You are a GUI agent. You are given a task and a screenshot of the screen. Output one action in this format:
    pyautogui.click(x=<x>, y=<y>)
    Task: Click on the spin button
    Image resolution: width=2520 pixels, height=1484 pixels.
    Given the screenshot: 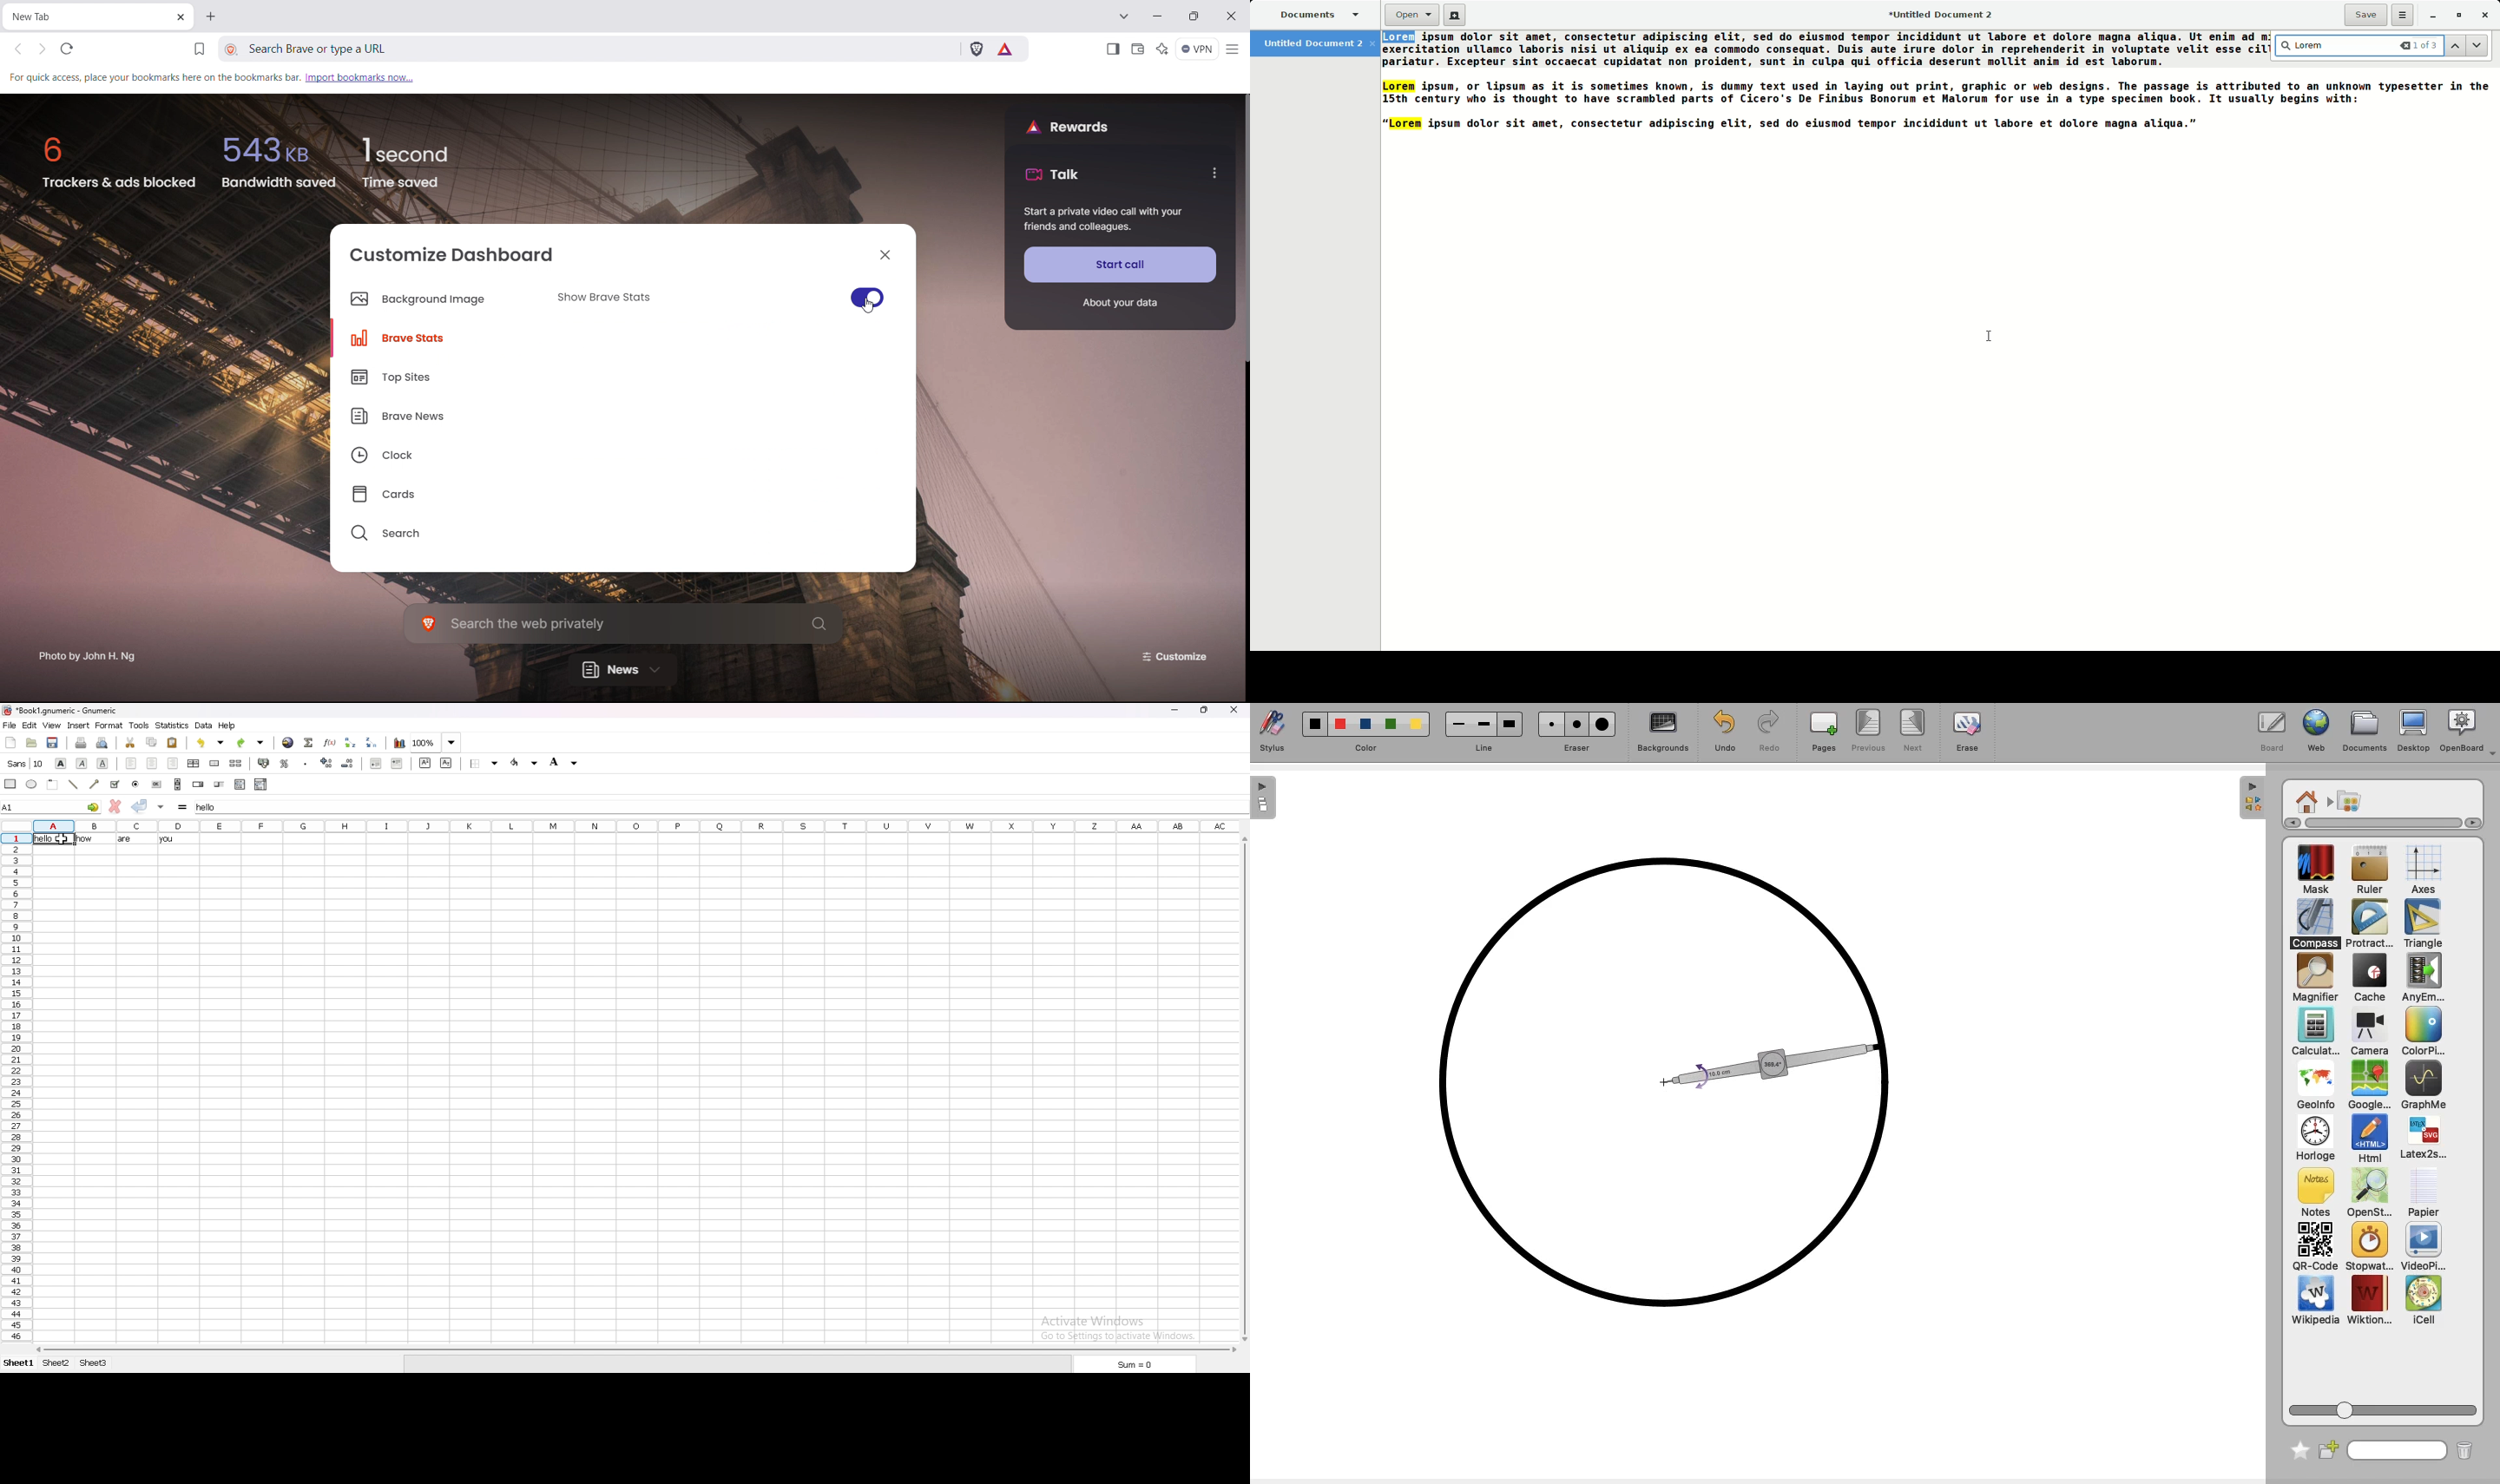 What is the action you would take?
    pyautogui.click(x=198, y=784)
    